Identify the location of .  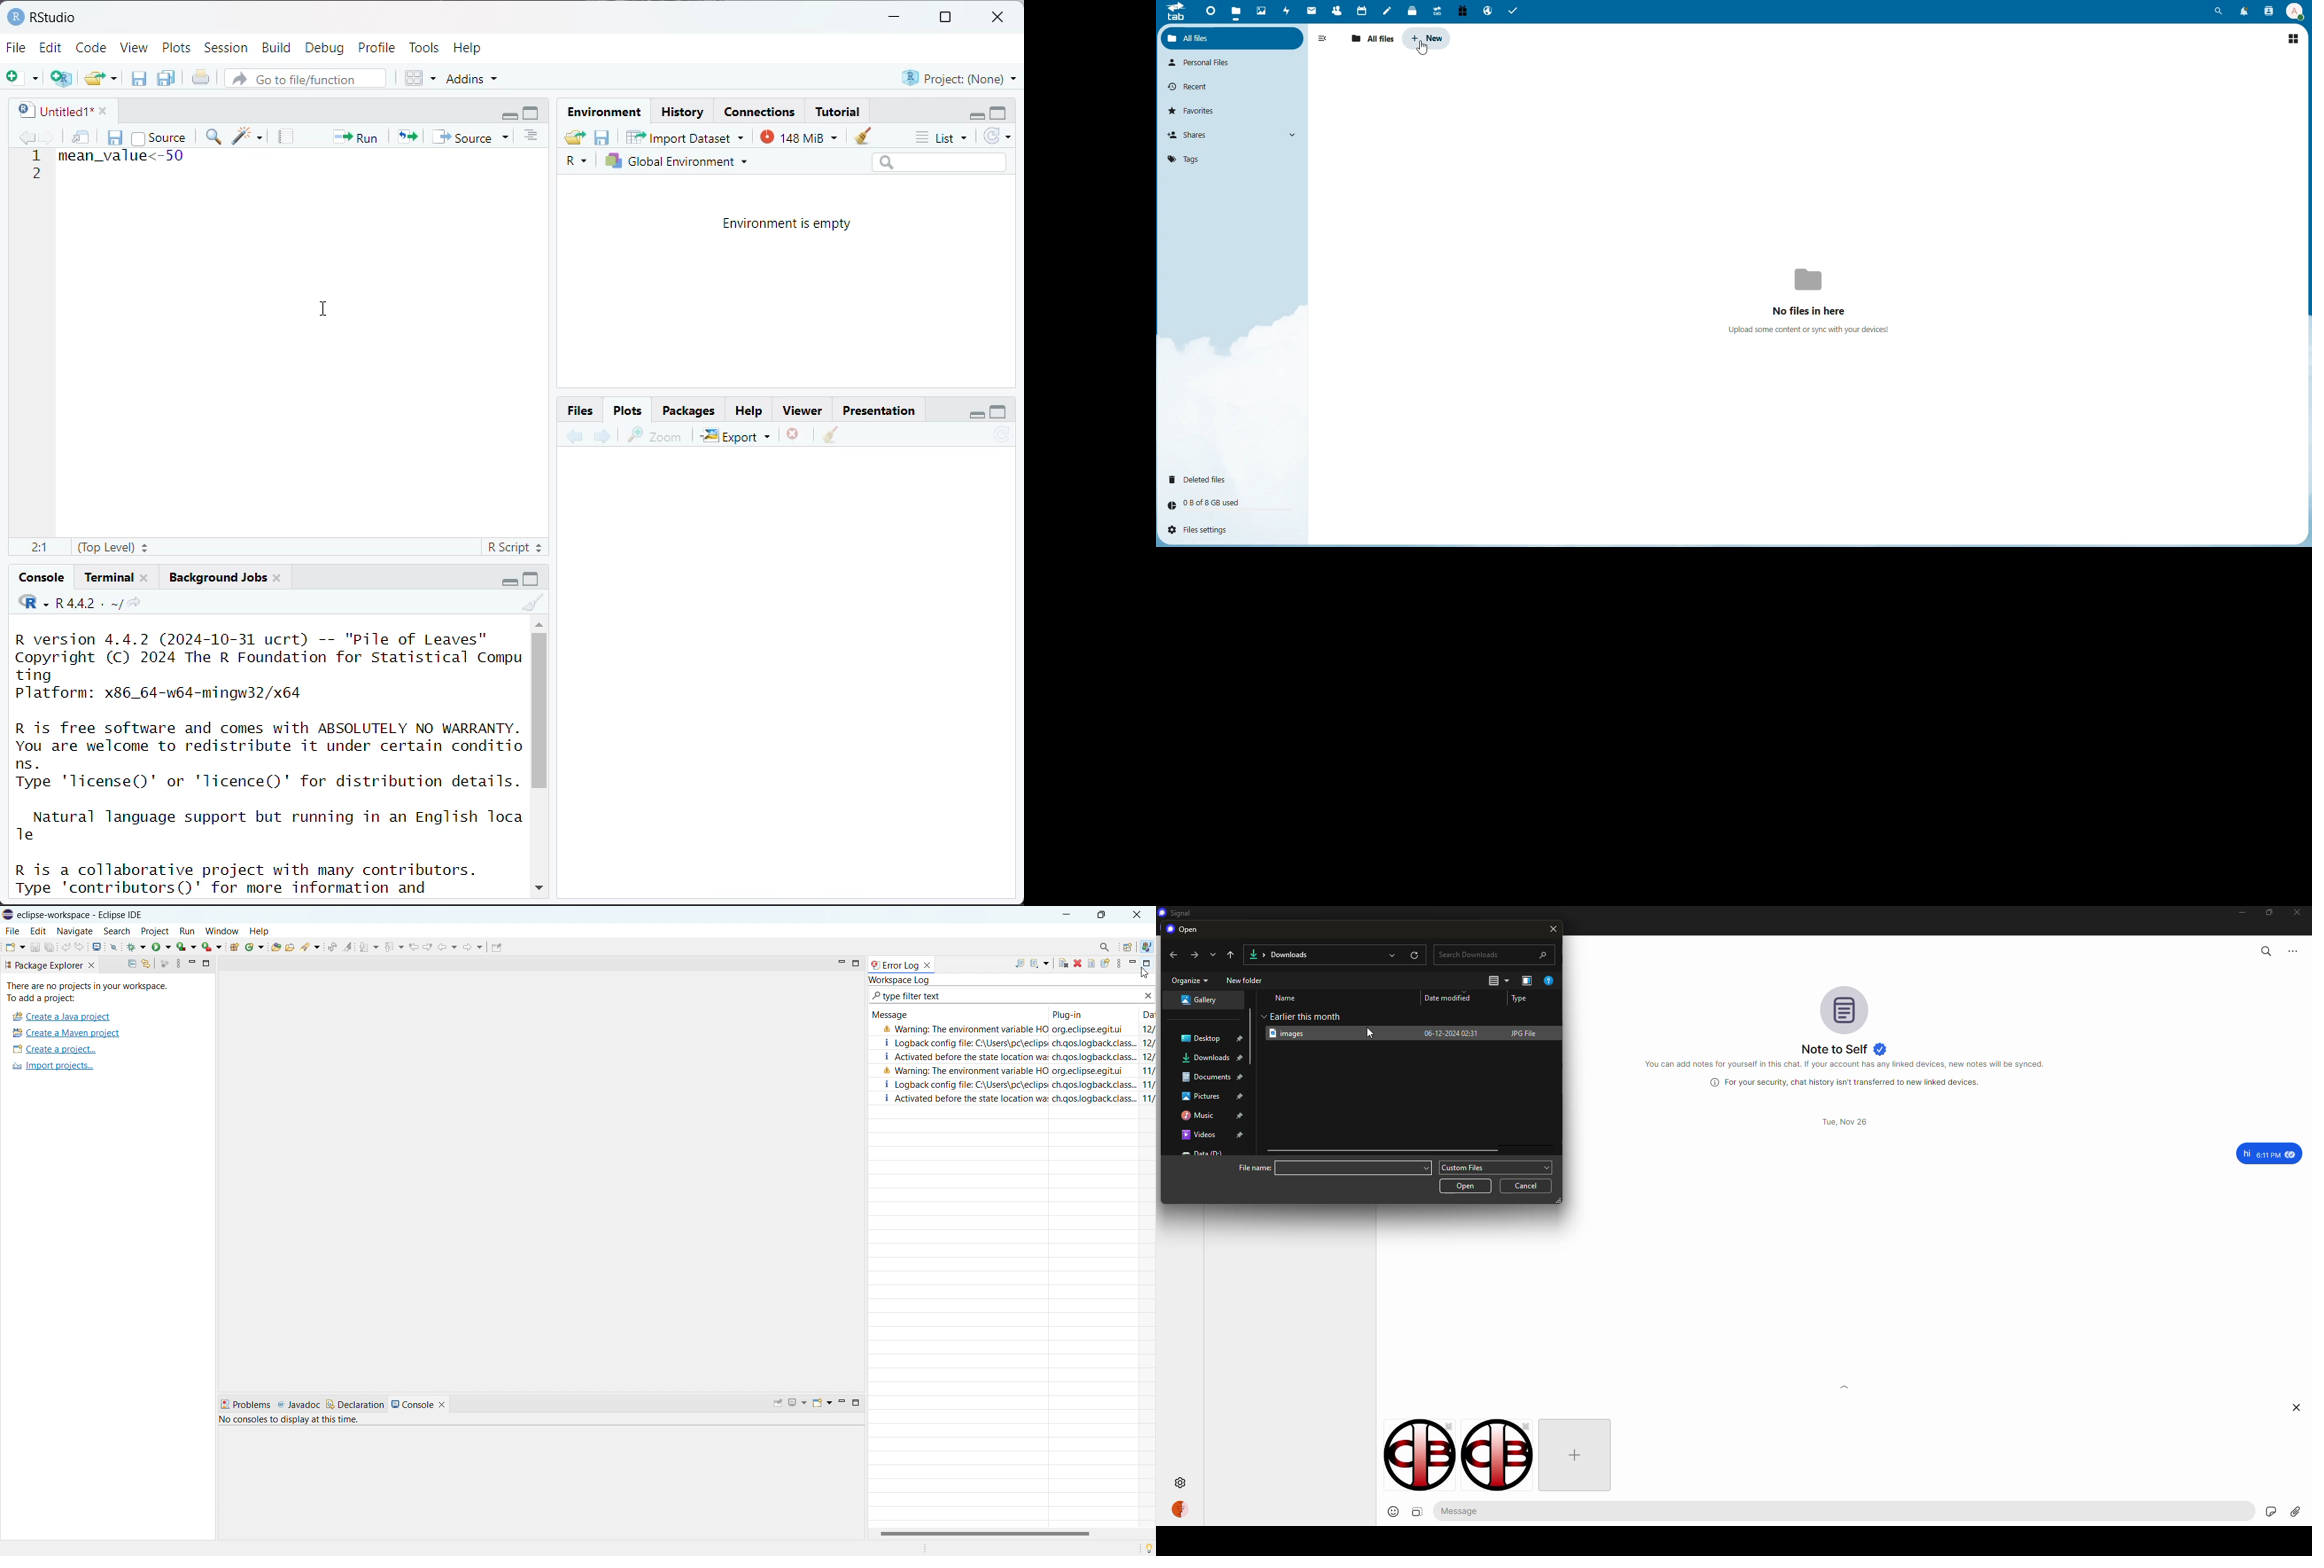
(582, 410).